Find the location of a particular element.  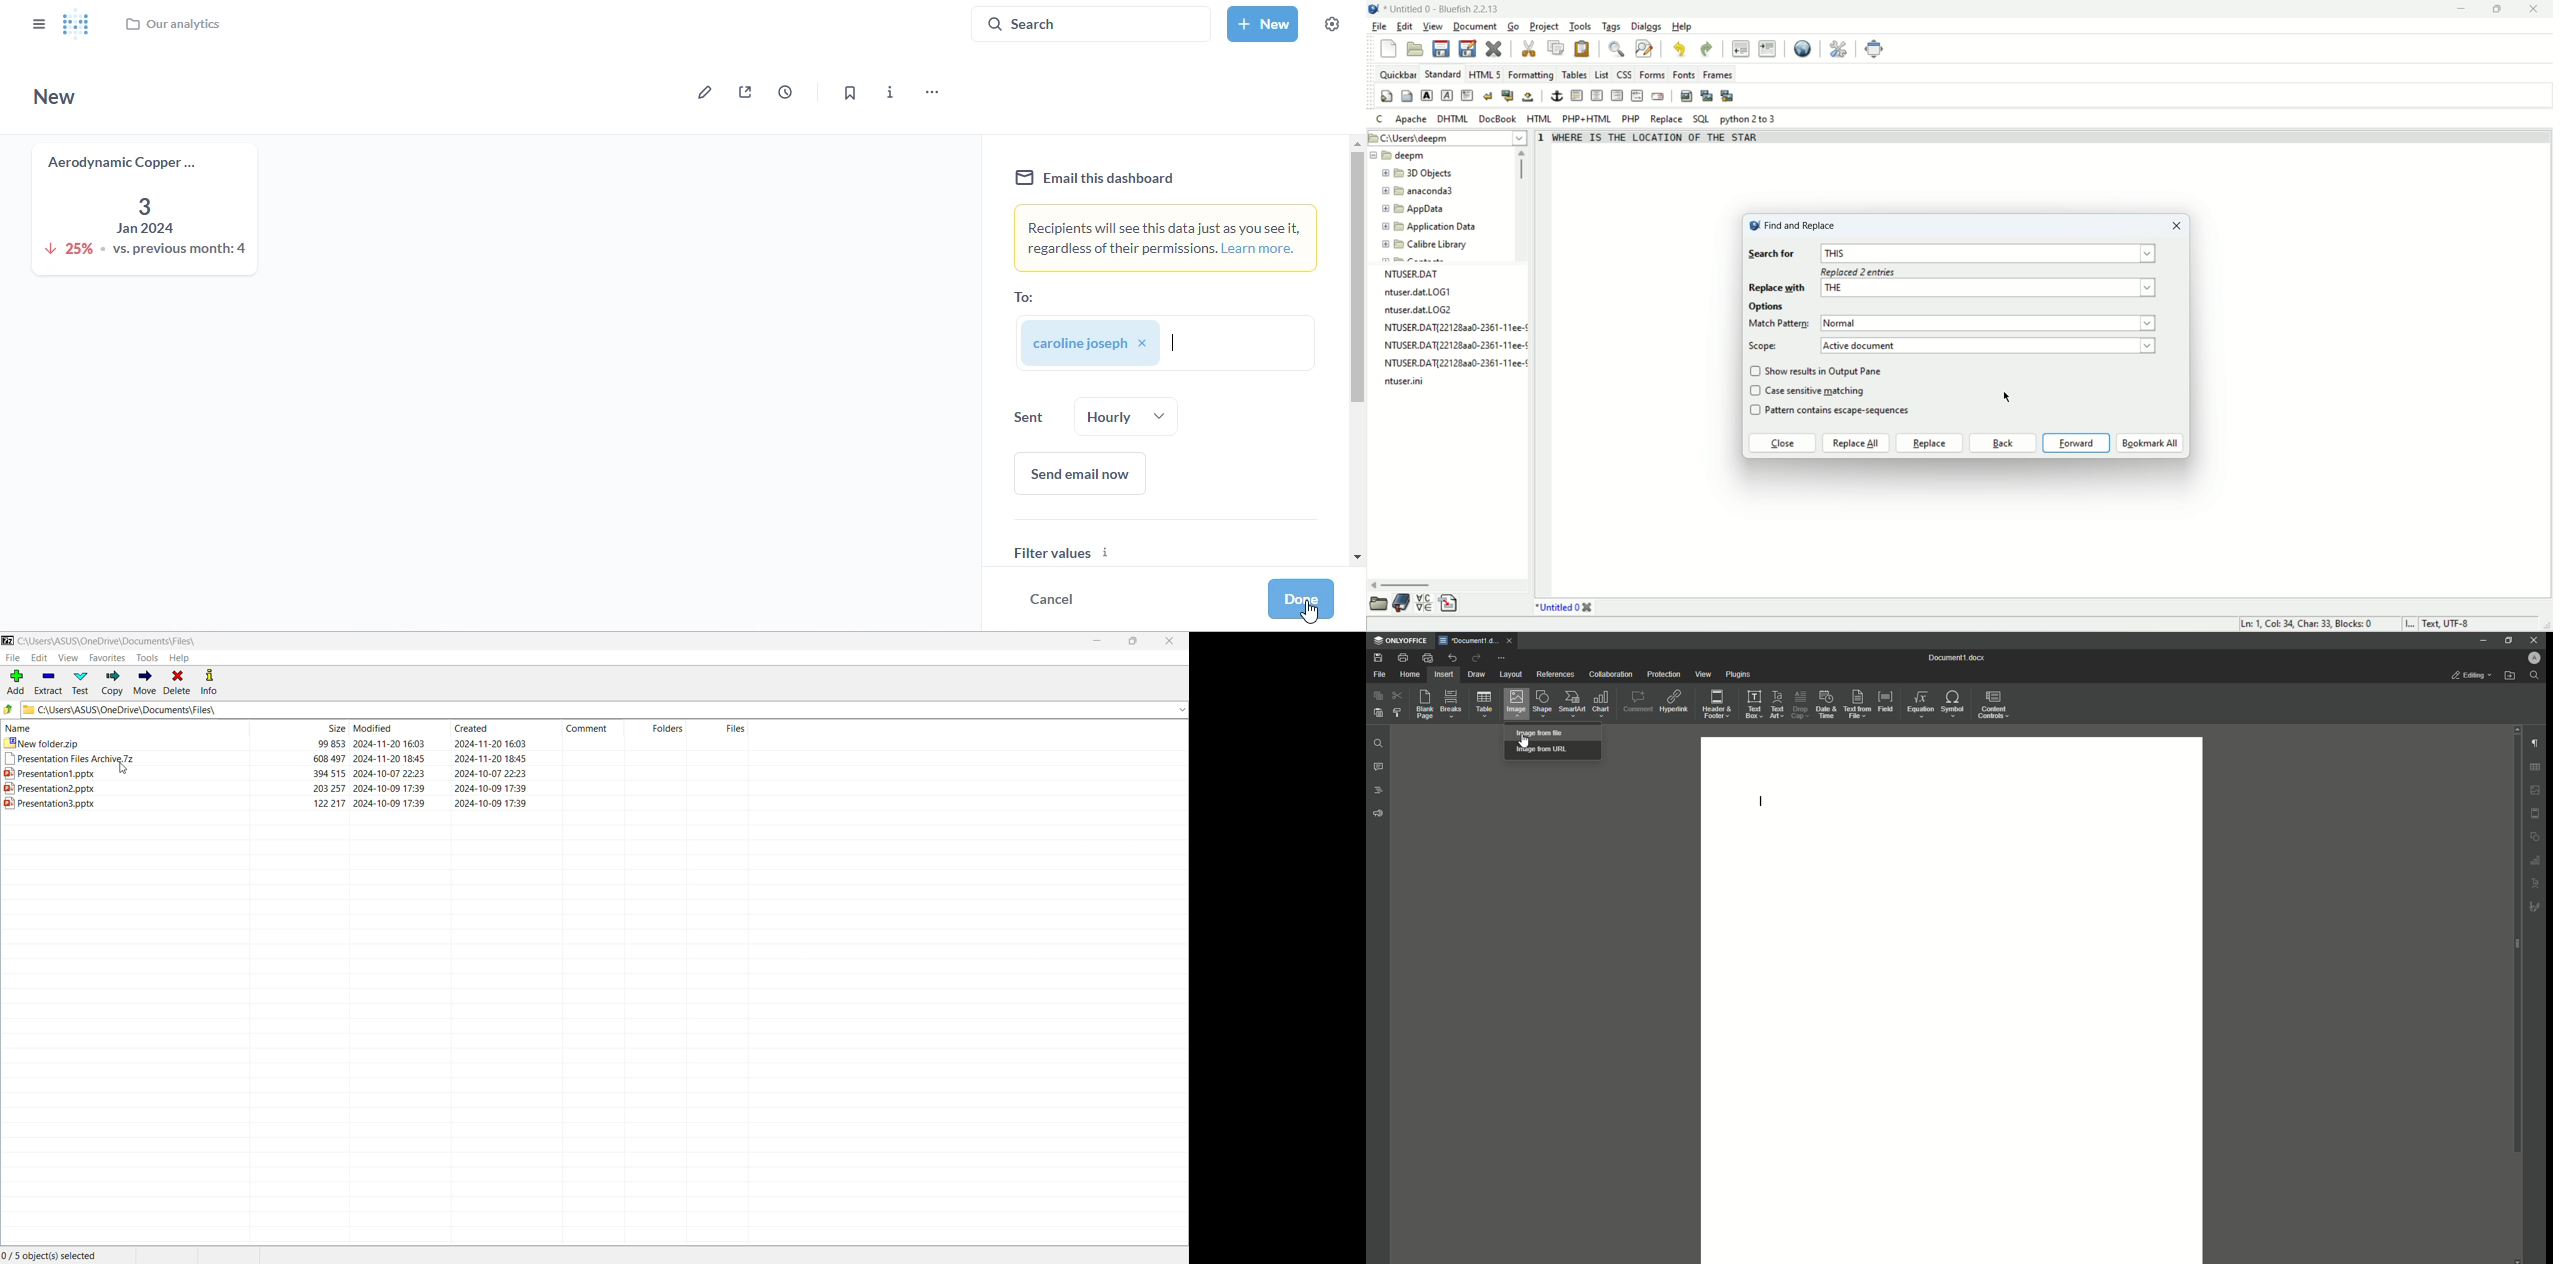

unindent is located at coordinates (1740, 48).